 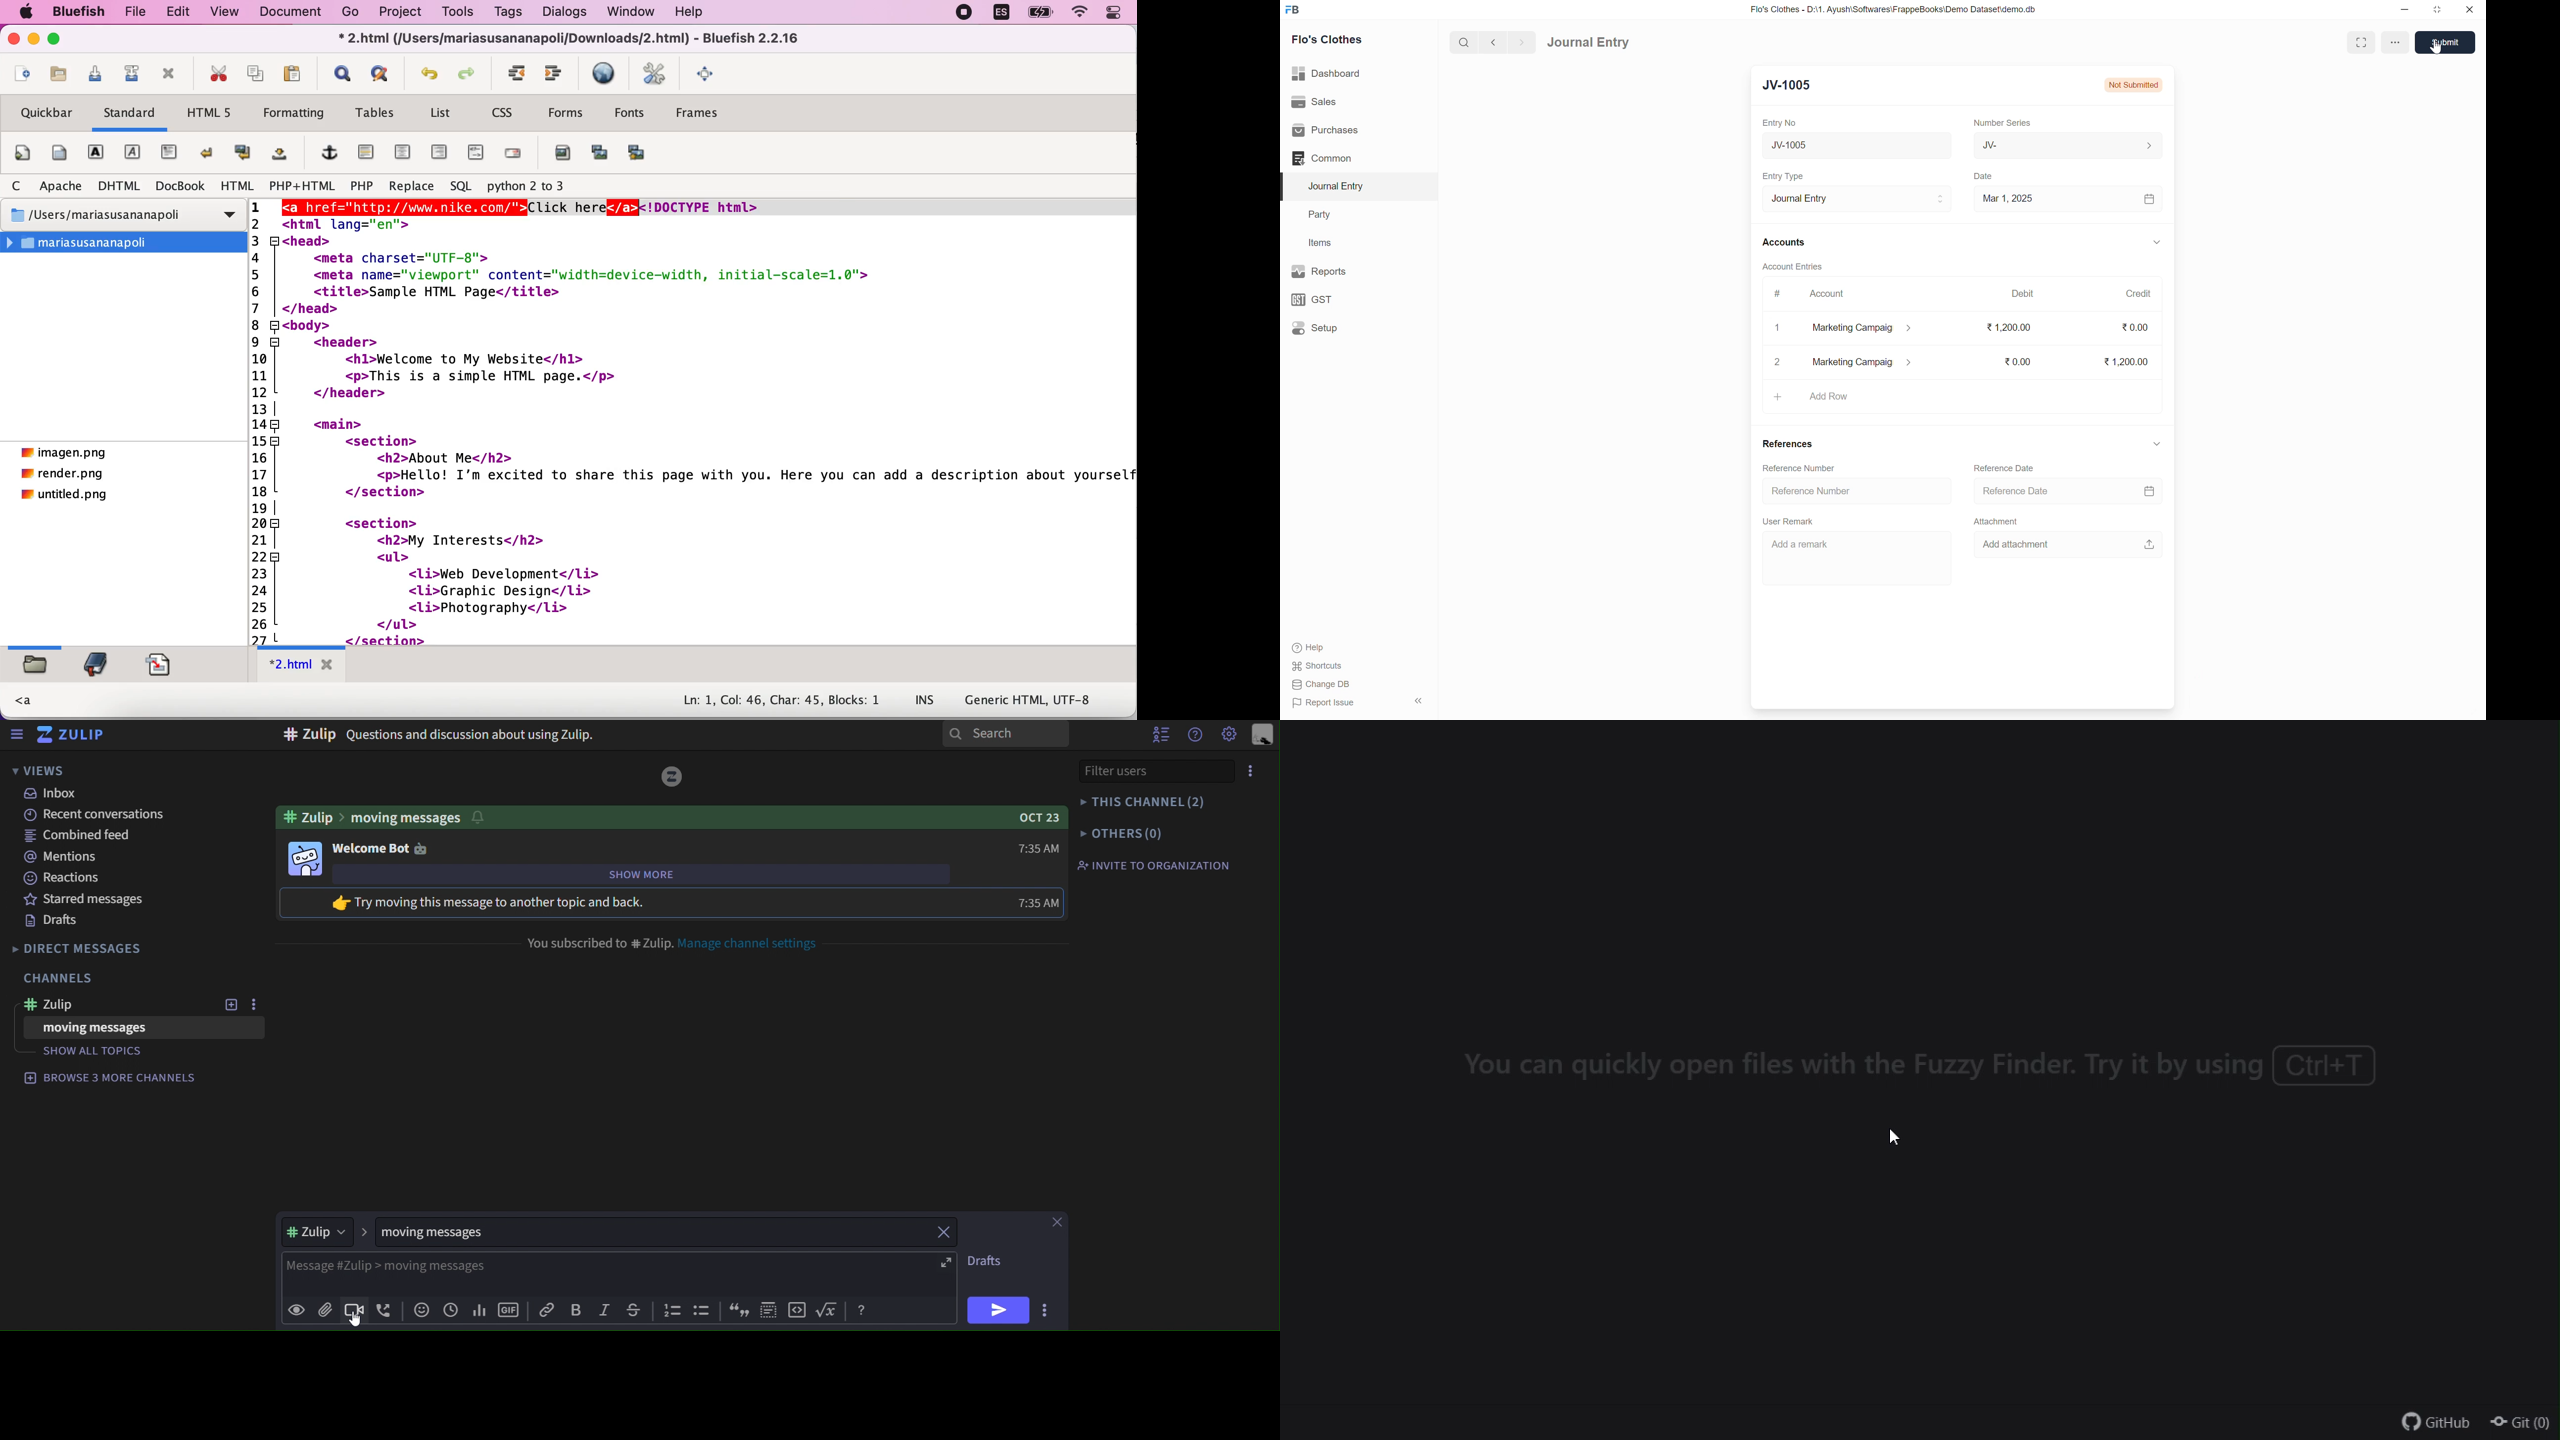 I want to click on #, so click(x=1778, y=294).